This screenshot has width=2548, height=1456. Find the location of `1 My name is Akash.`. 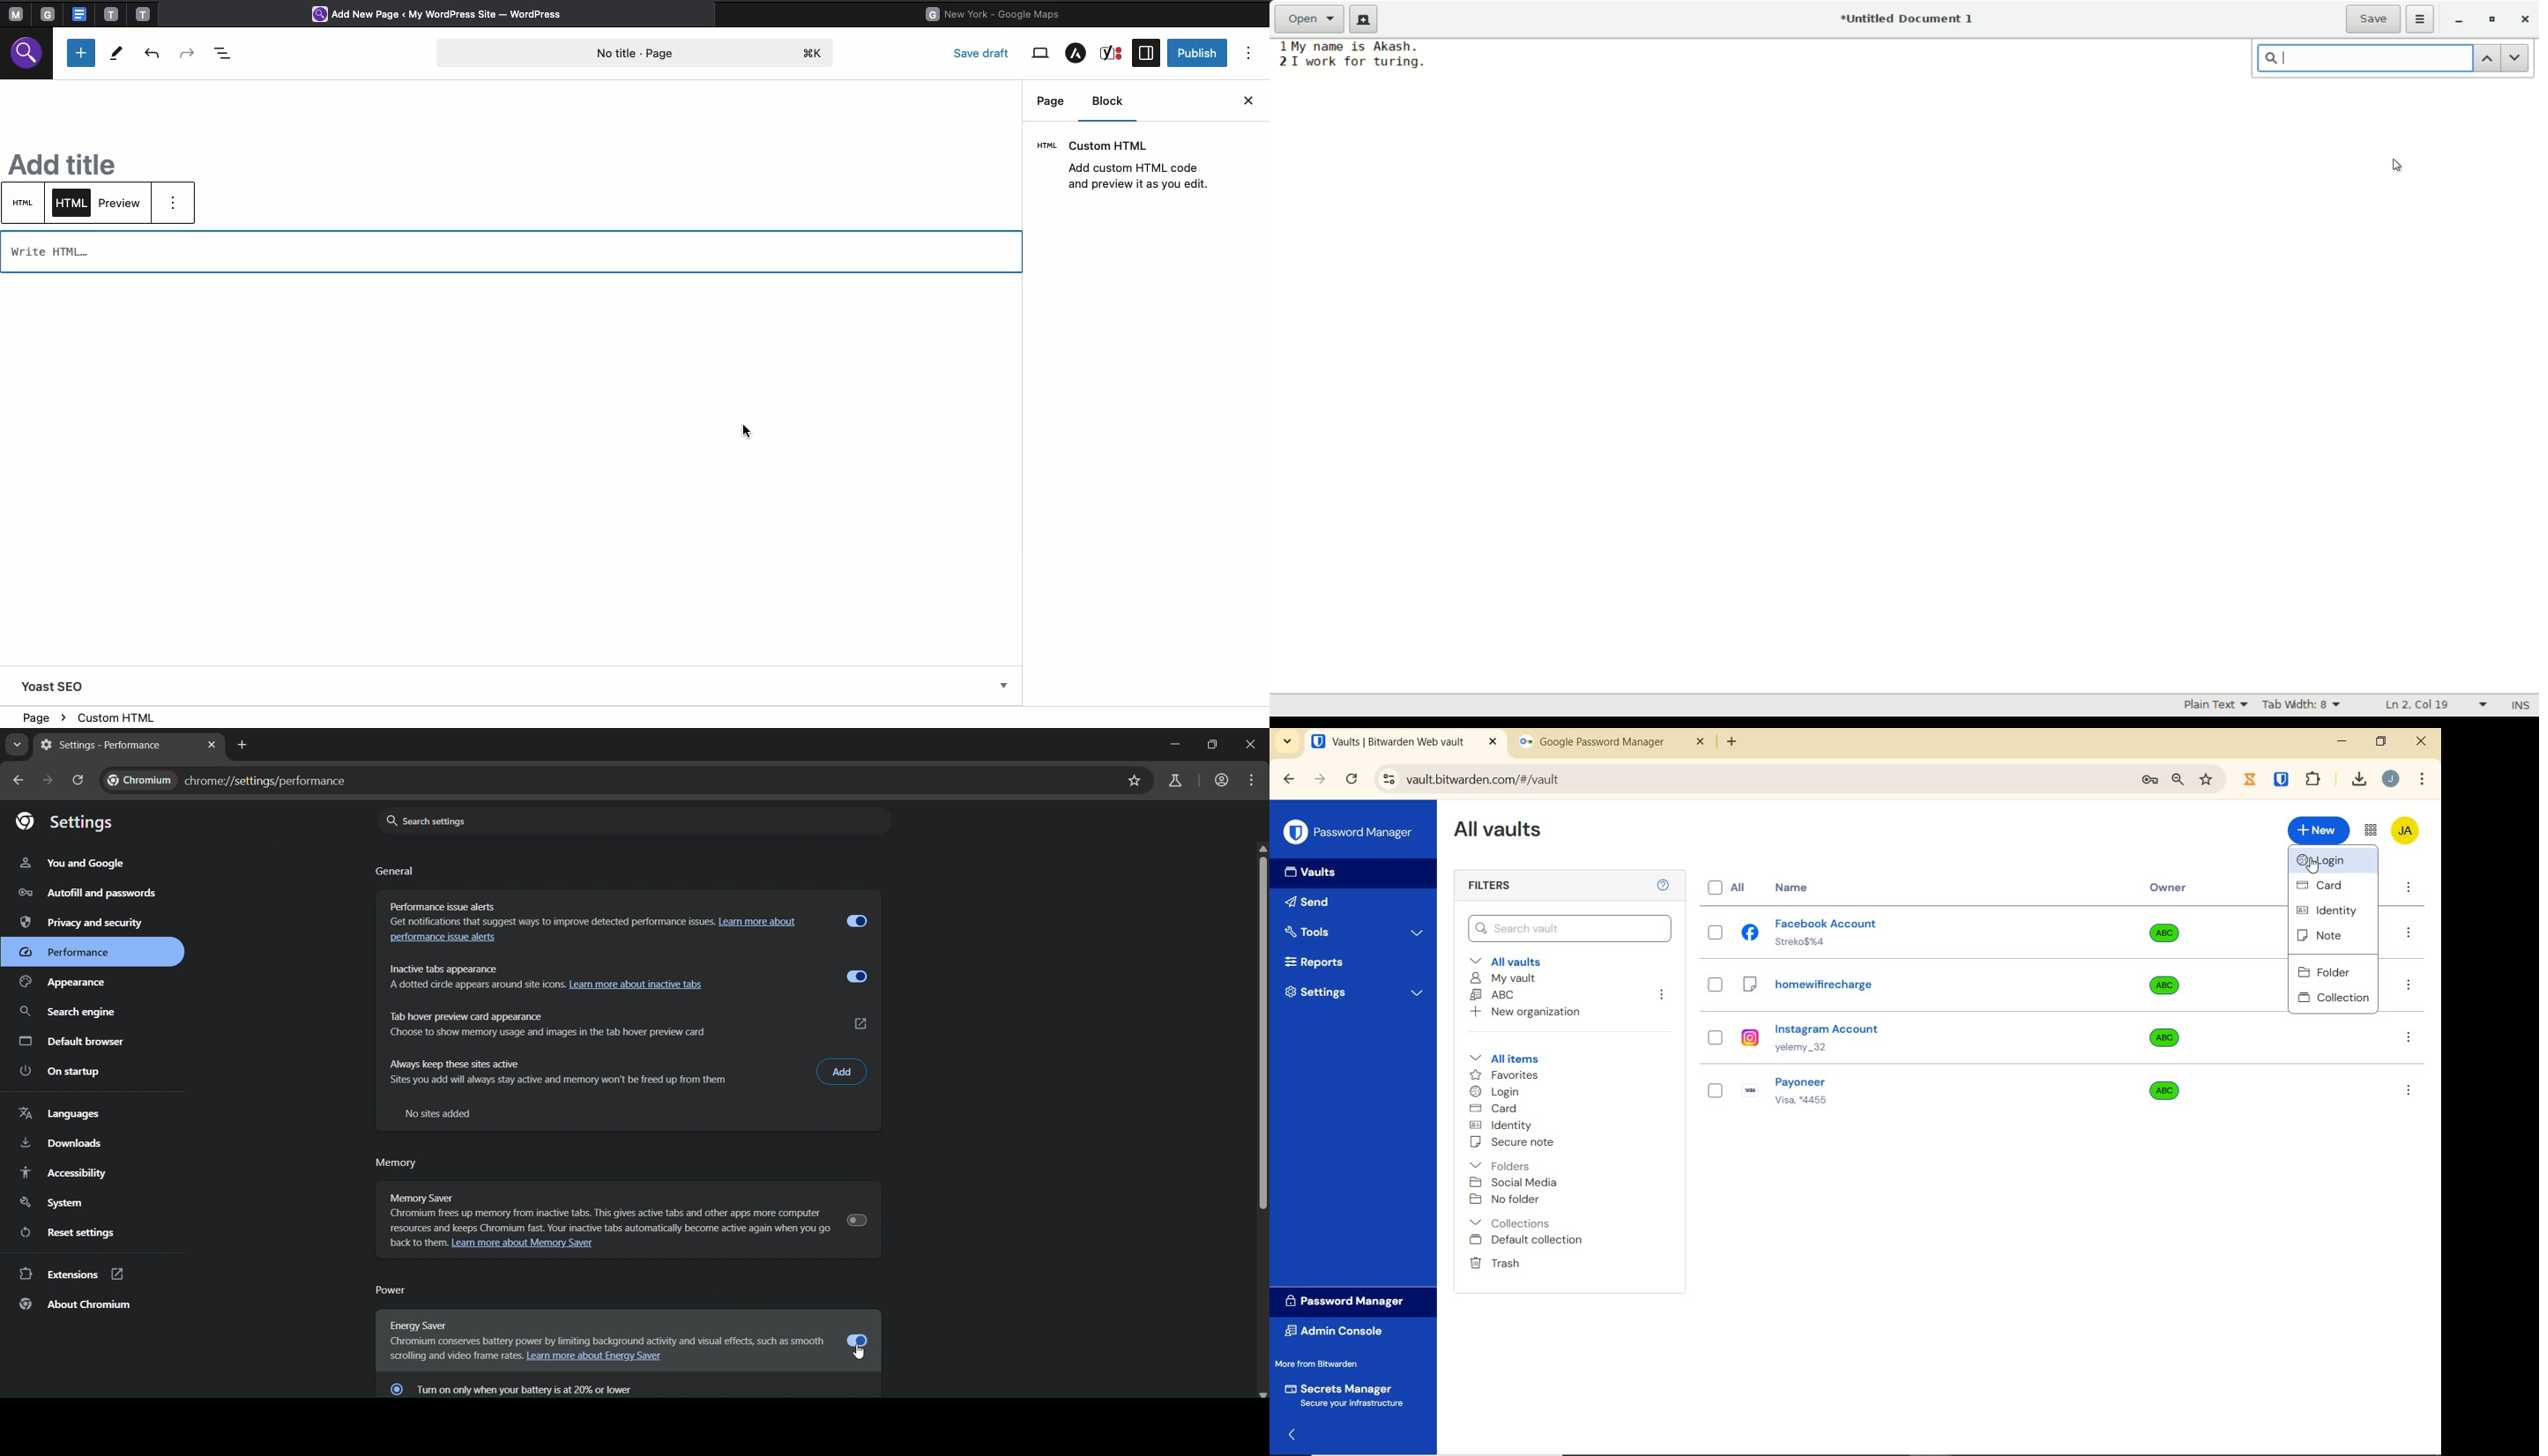

1 My name is Akash. is located at coordinates (1349, 46).